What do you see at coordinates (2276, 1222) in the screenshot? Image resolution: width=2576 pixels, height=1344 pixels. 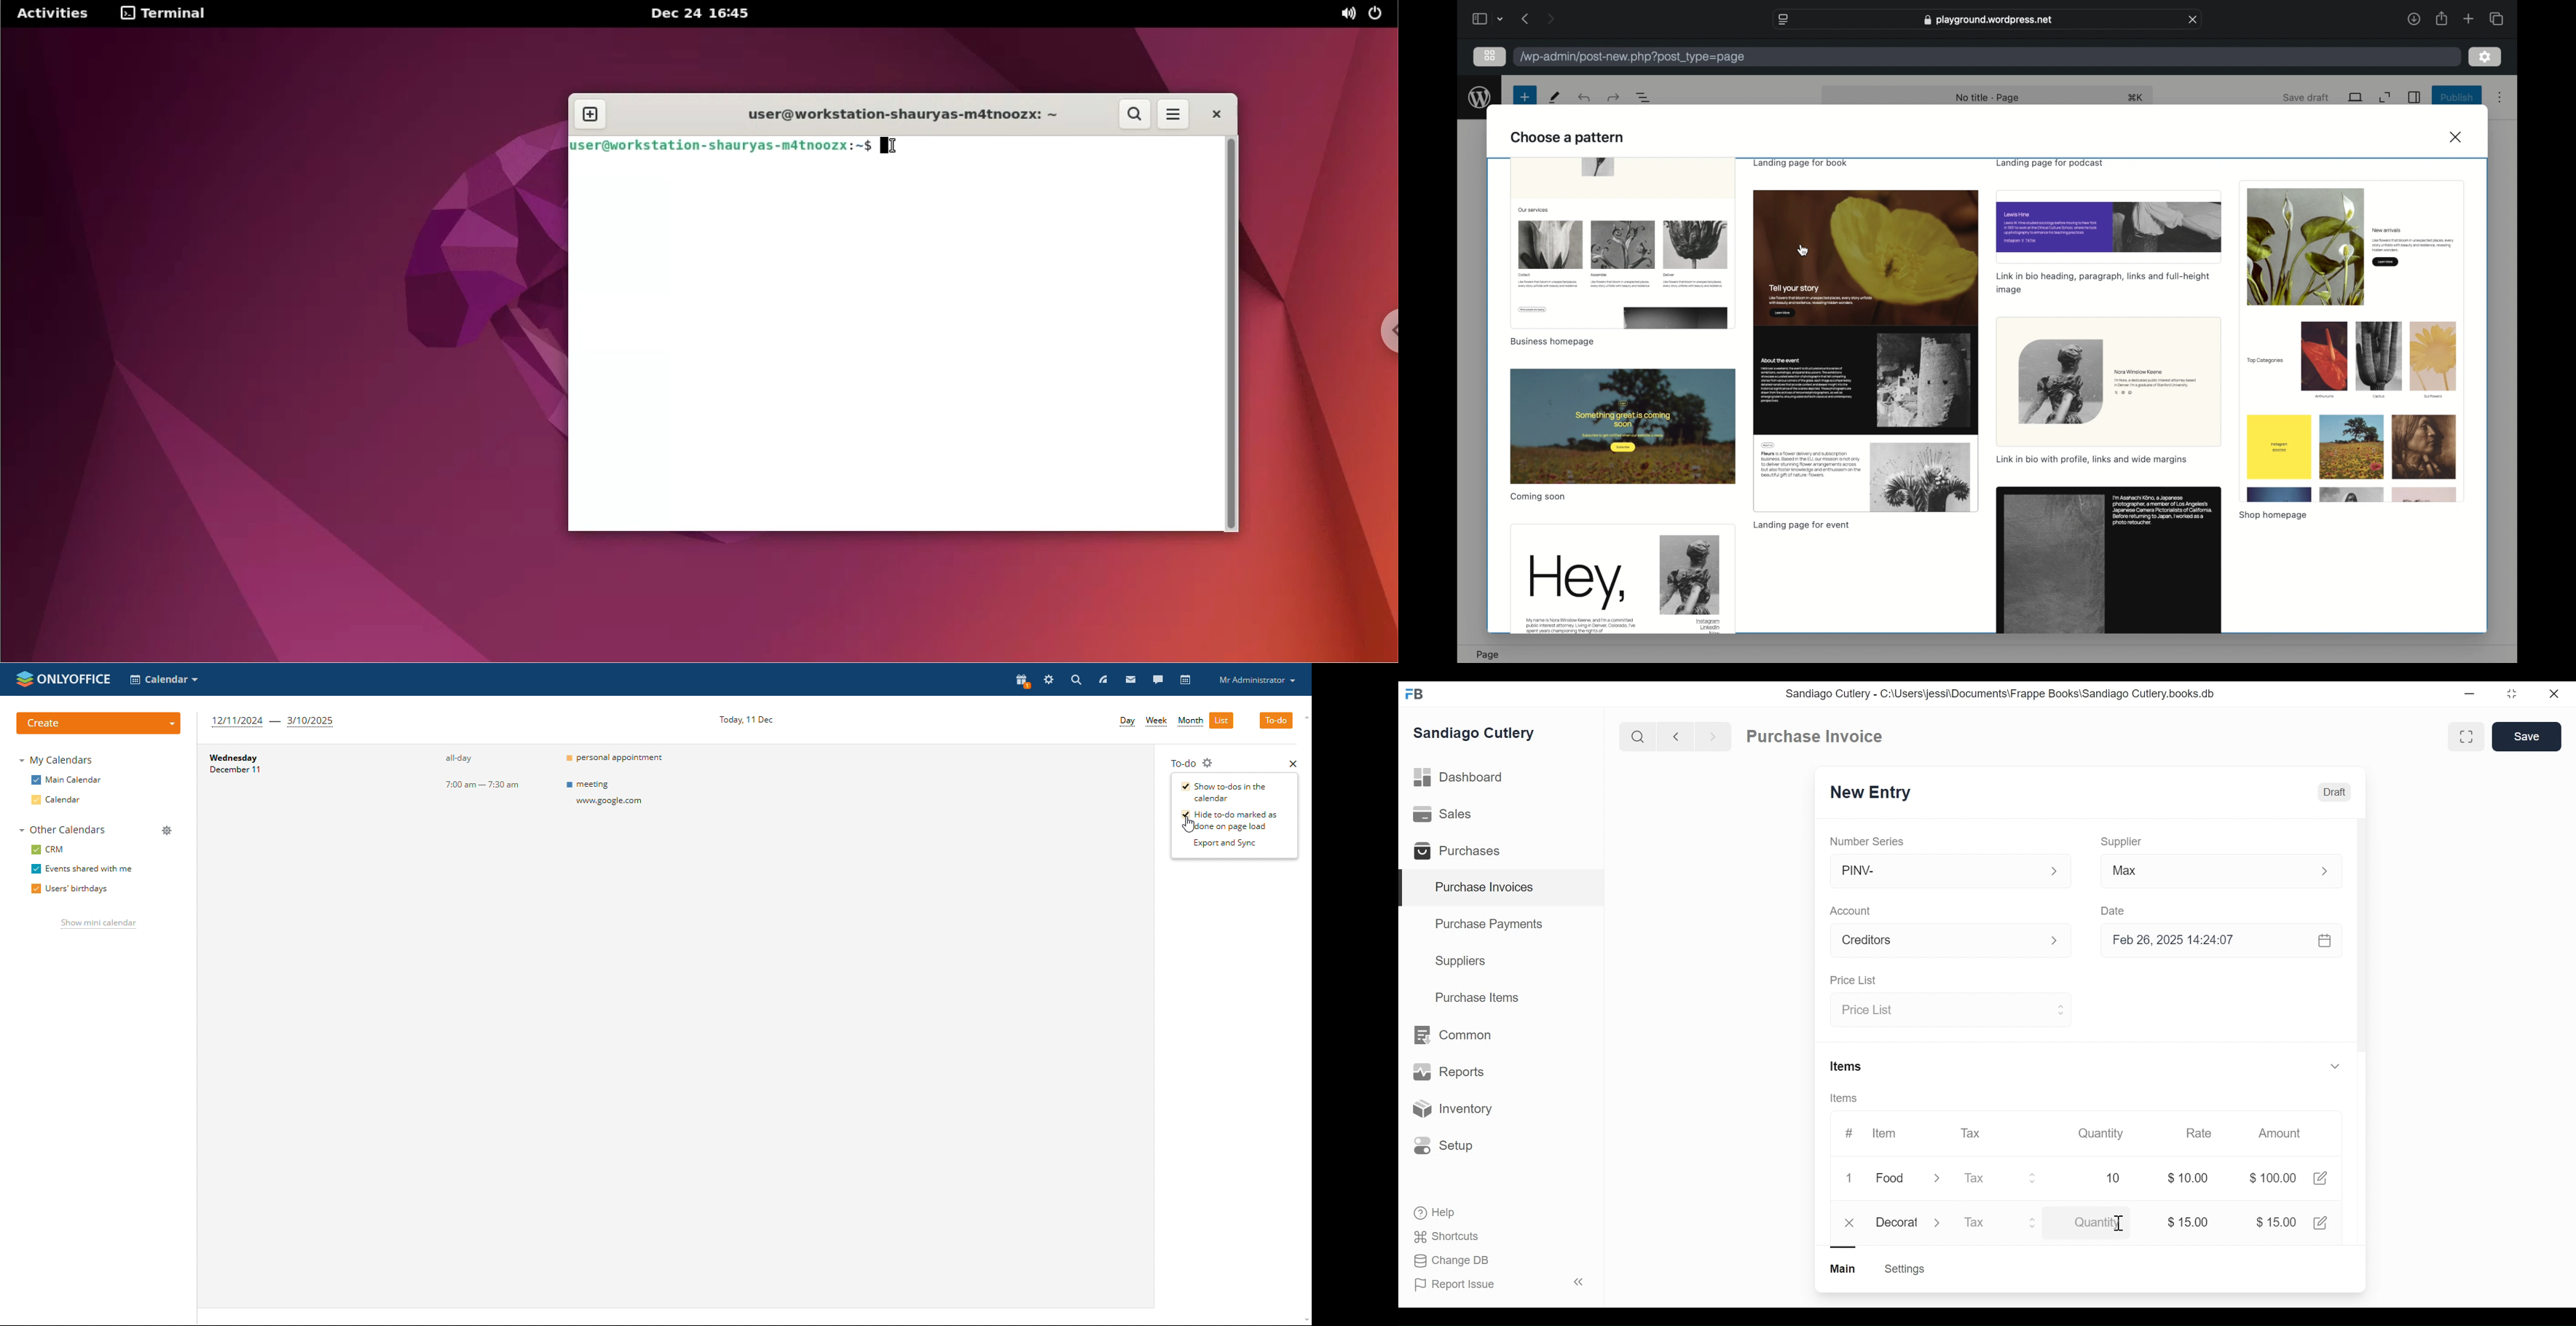 I see `$15.00` at bounding box center [2276, 1222].